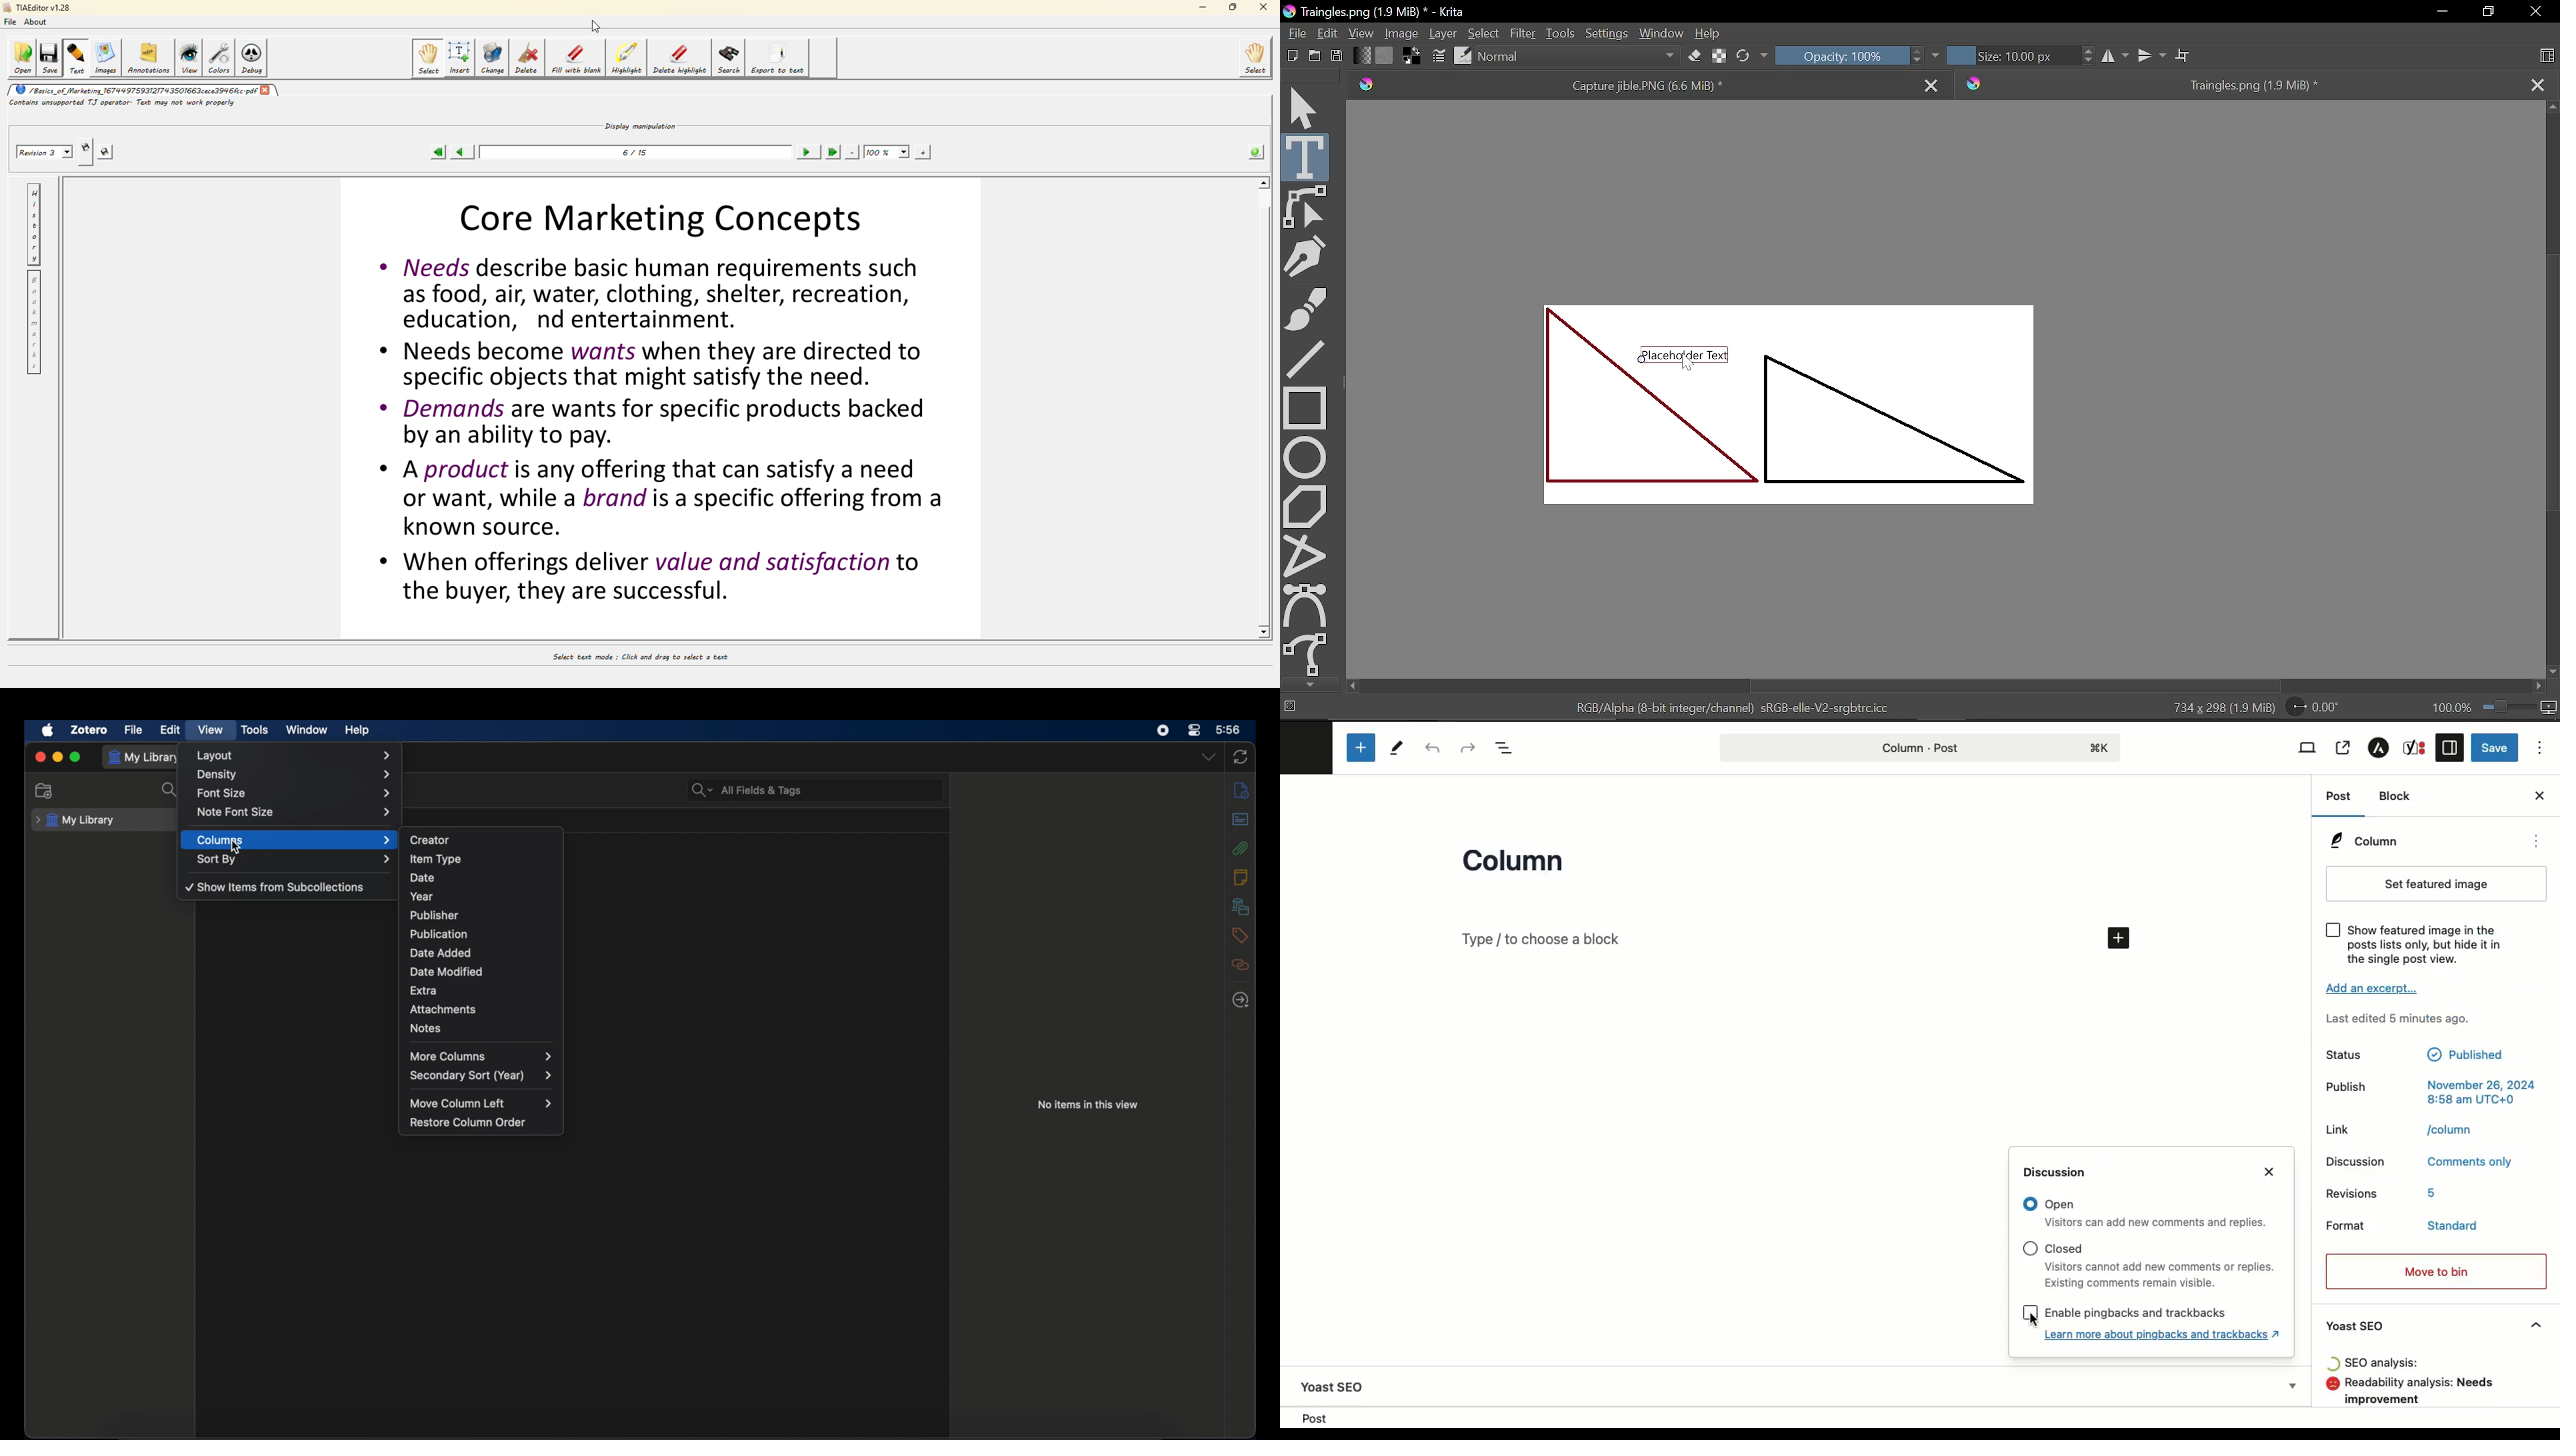 This screenshot has height=1456, width=2576. What do you see at coordinates (1163, 731) in the screenshot?
I see `screen recorder` at bounding box center [1163, 731].